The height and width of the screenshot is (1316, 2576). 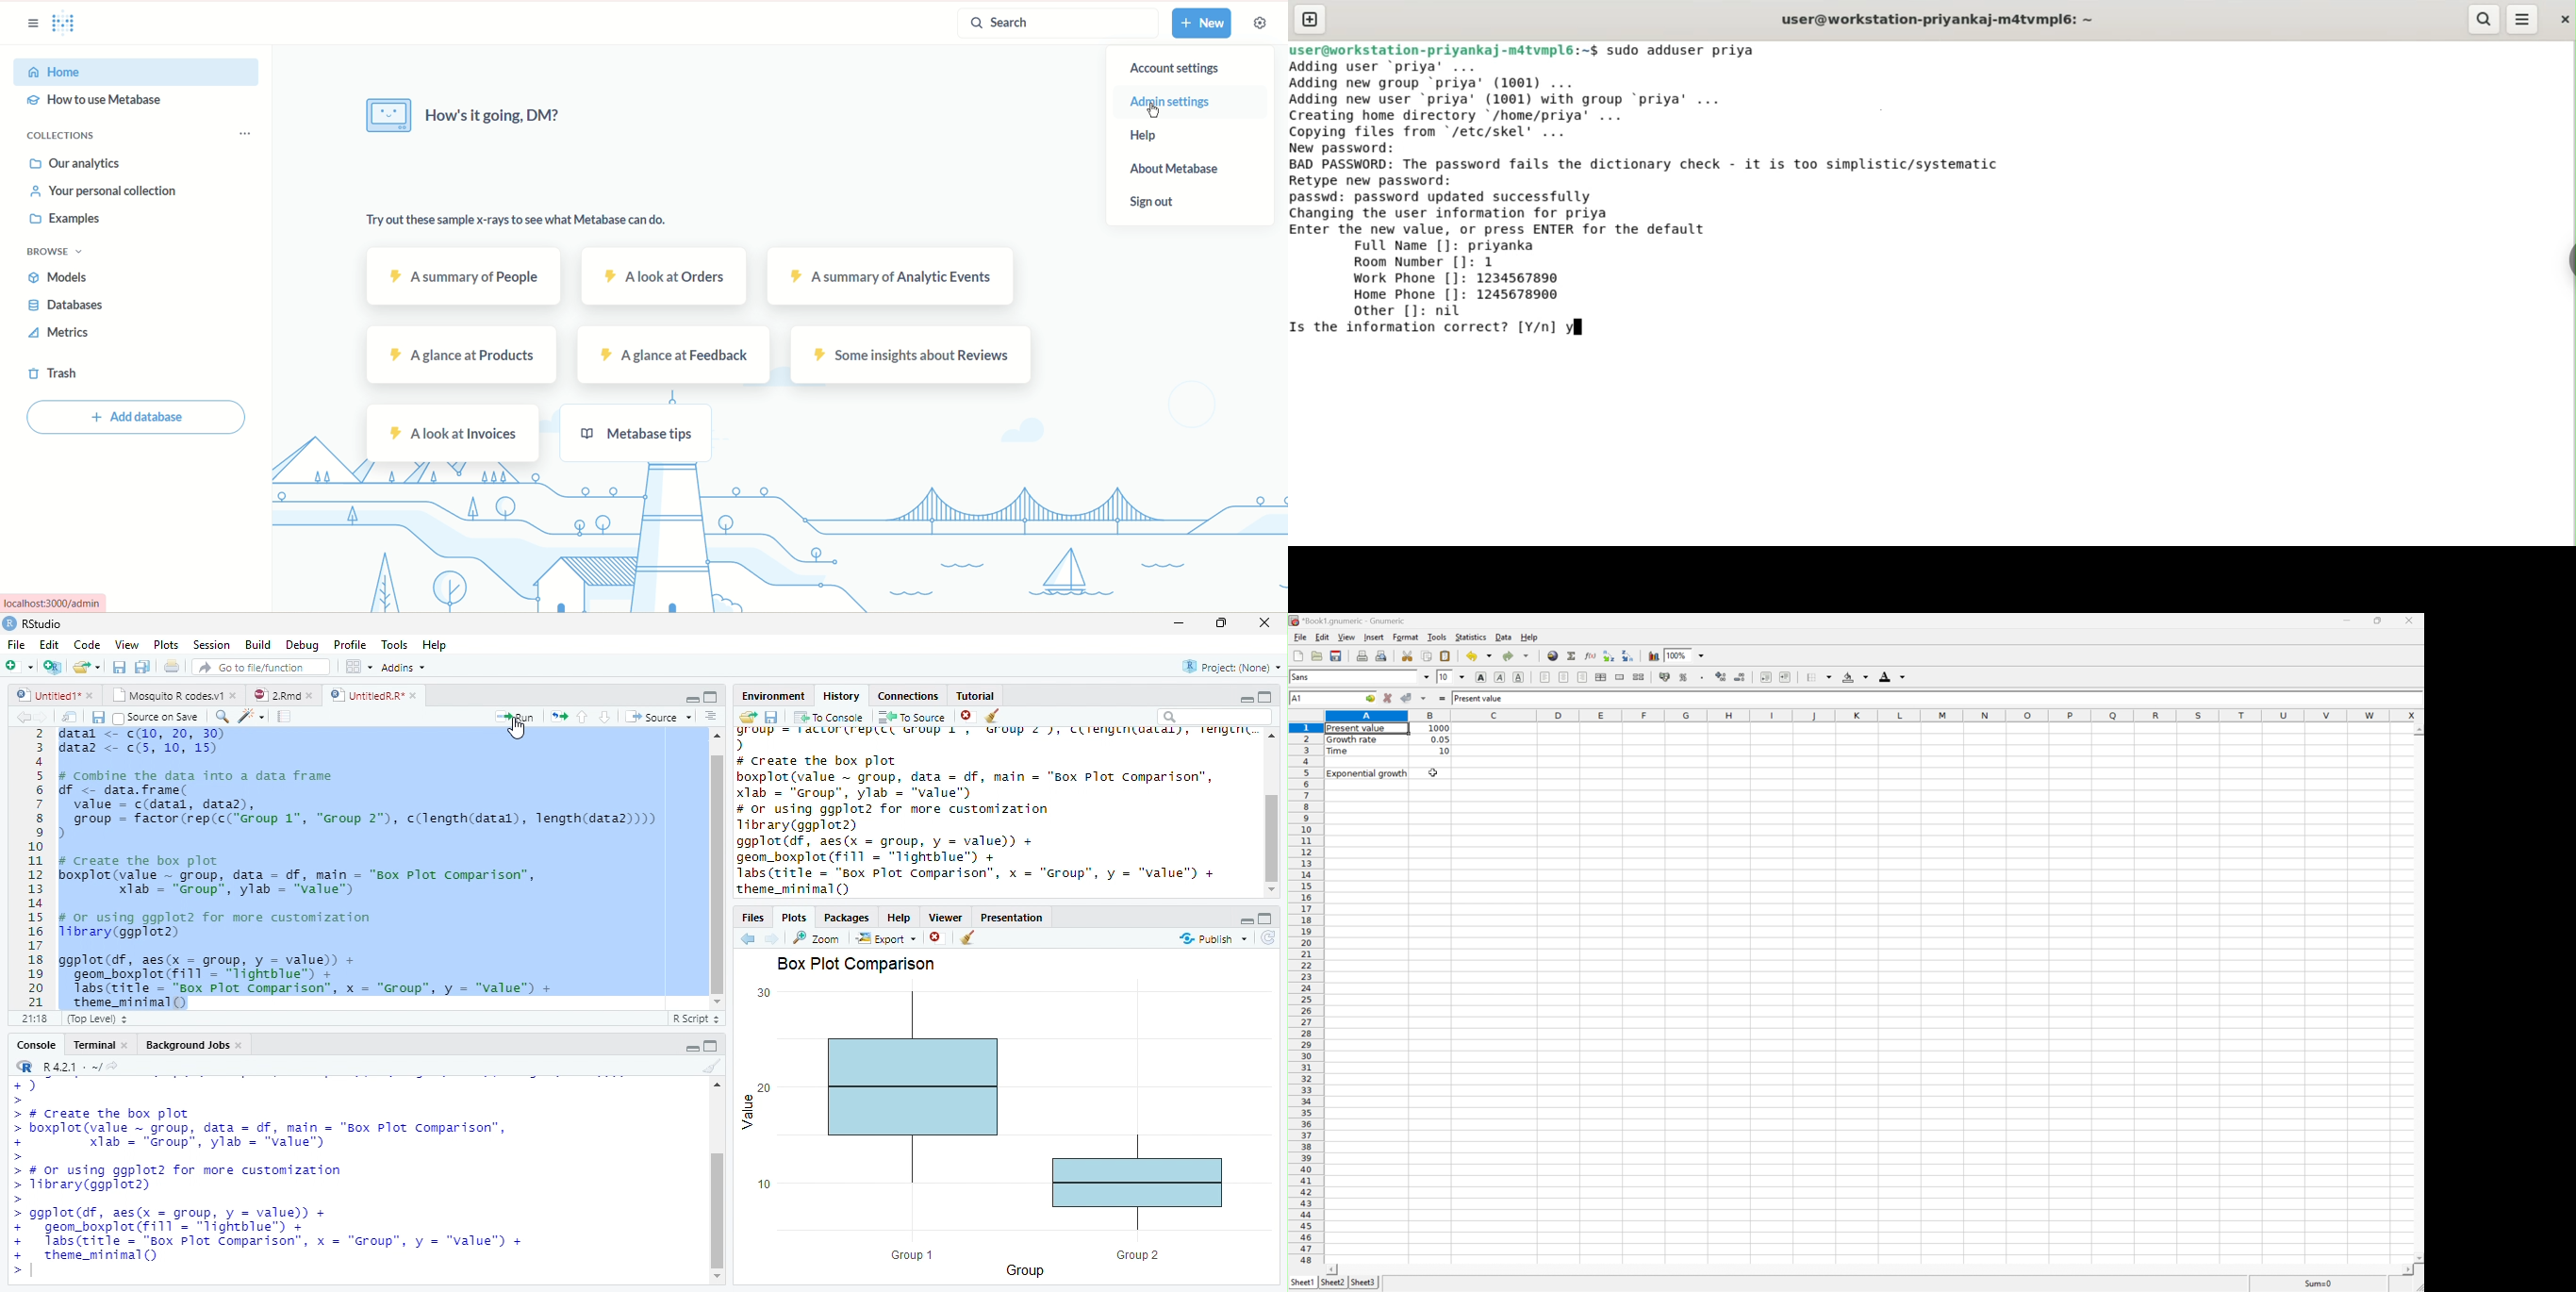 What do you see at coordinates (33, 1019) in the screenshot?
I see `1:1` at bounding box center [33, 1019].